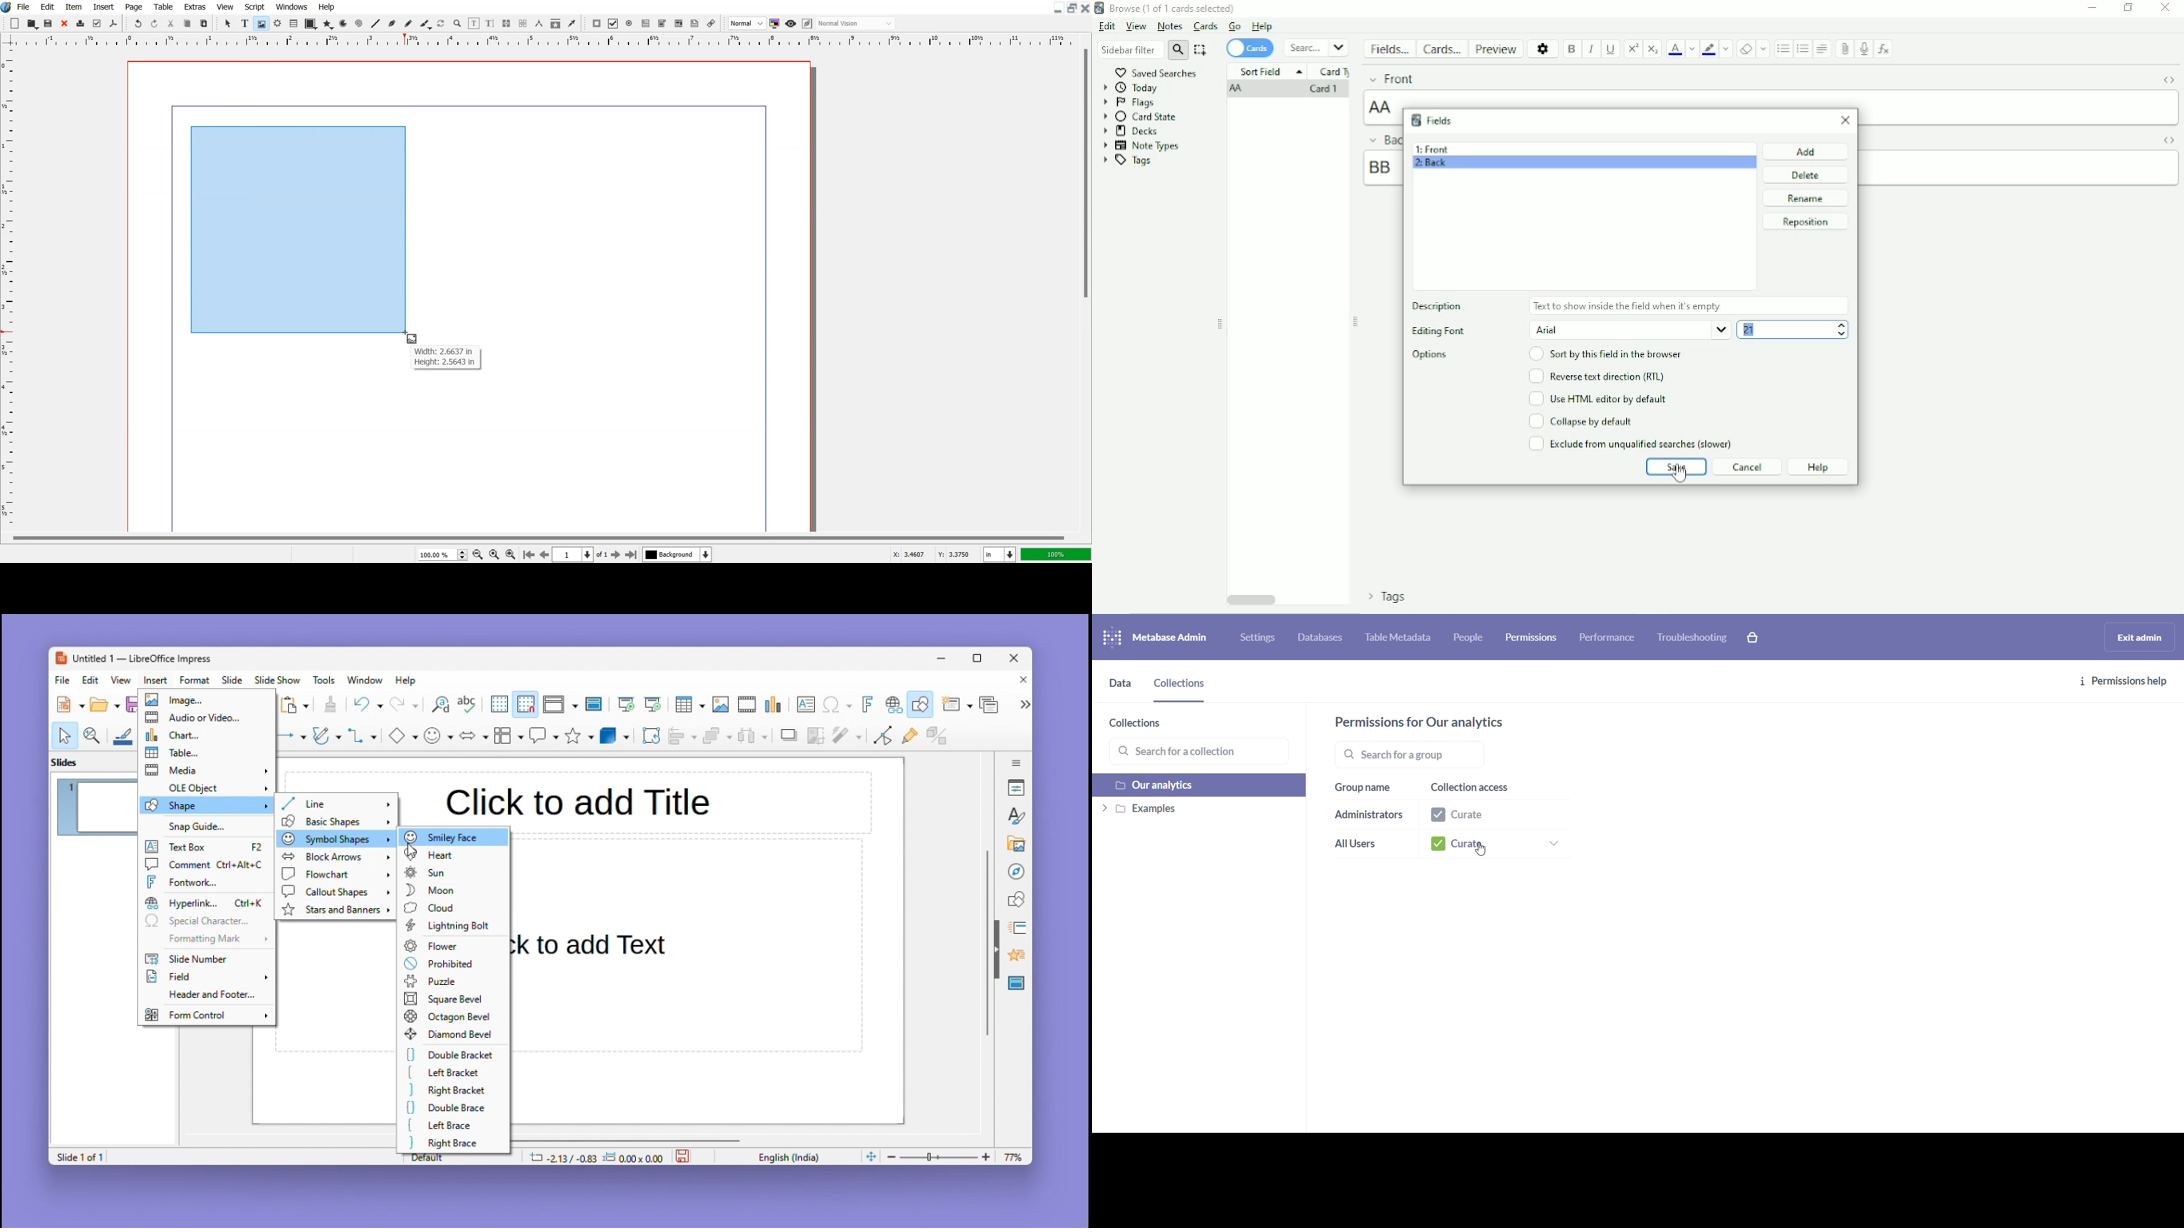 The height and width of the screenshot is (1232, 2184). What do you see at coordinates (1675, 48) in the screenshot?
I see `Text color` at bounding box center [1675, 48].